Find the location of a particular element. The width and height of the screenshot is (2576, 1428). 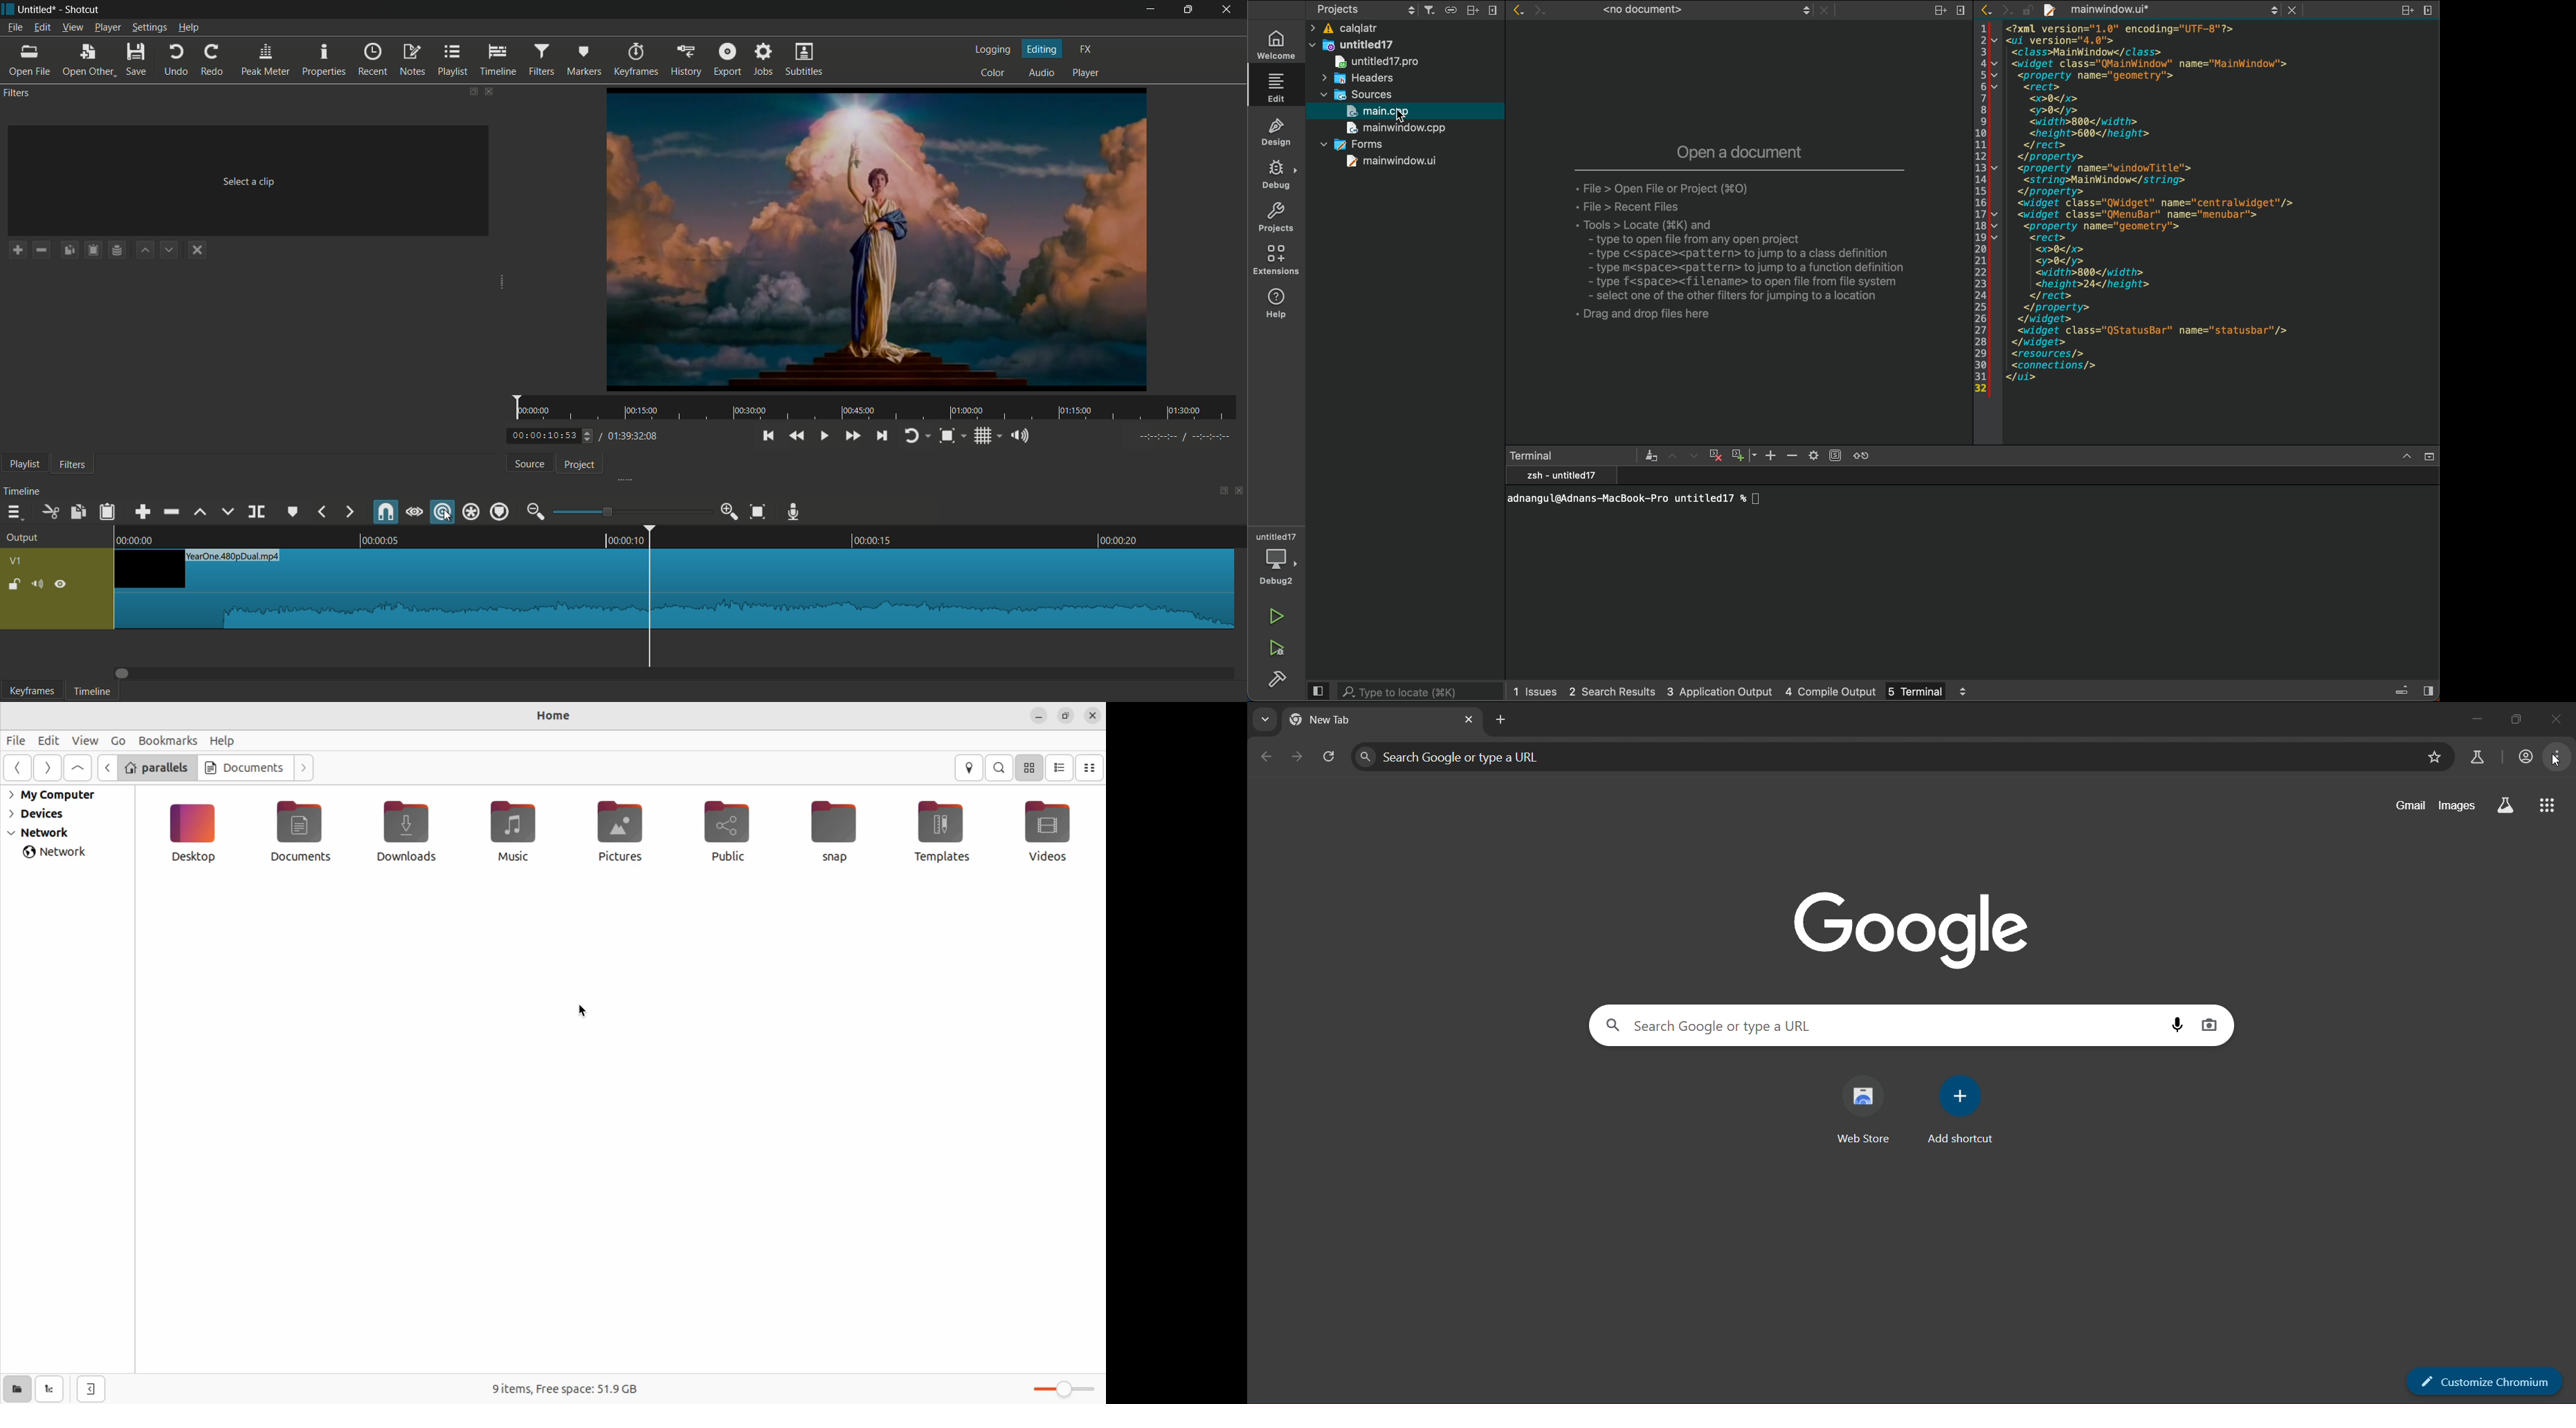

My computer is located at coordinates (58, 796).